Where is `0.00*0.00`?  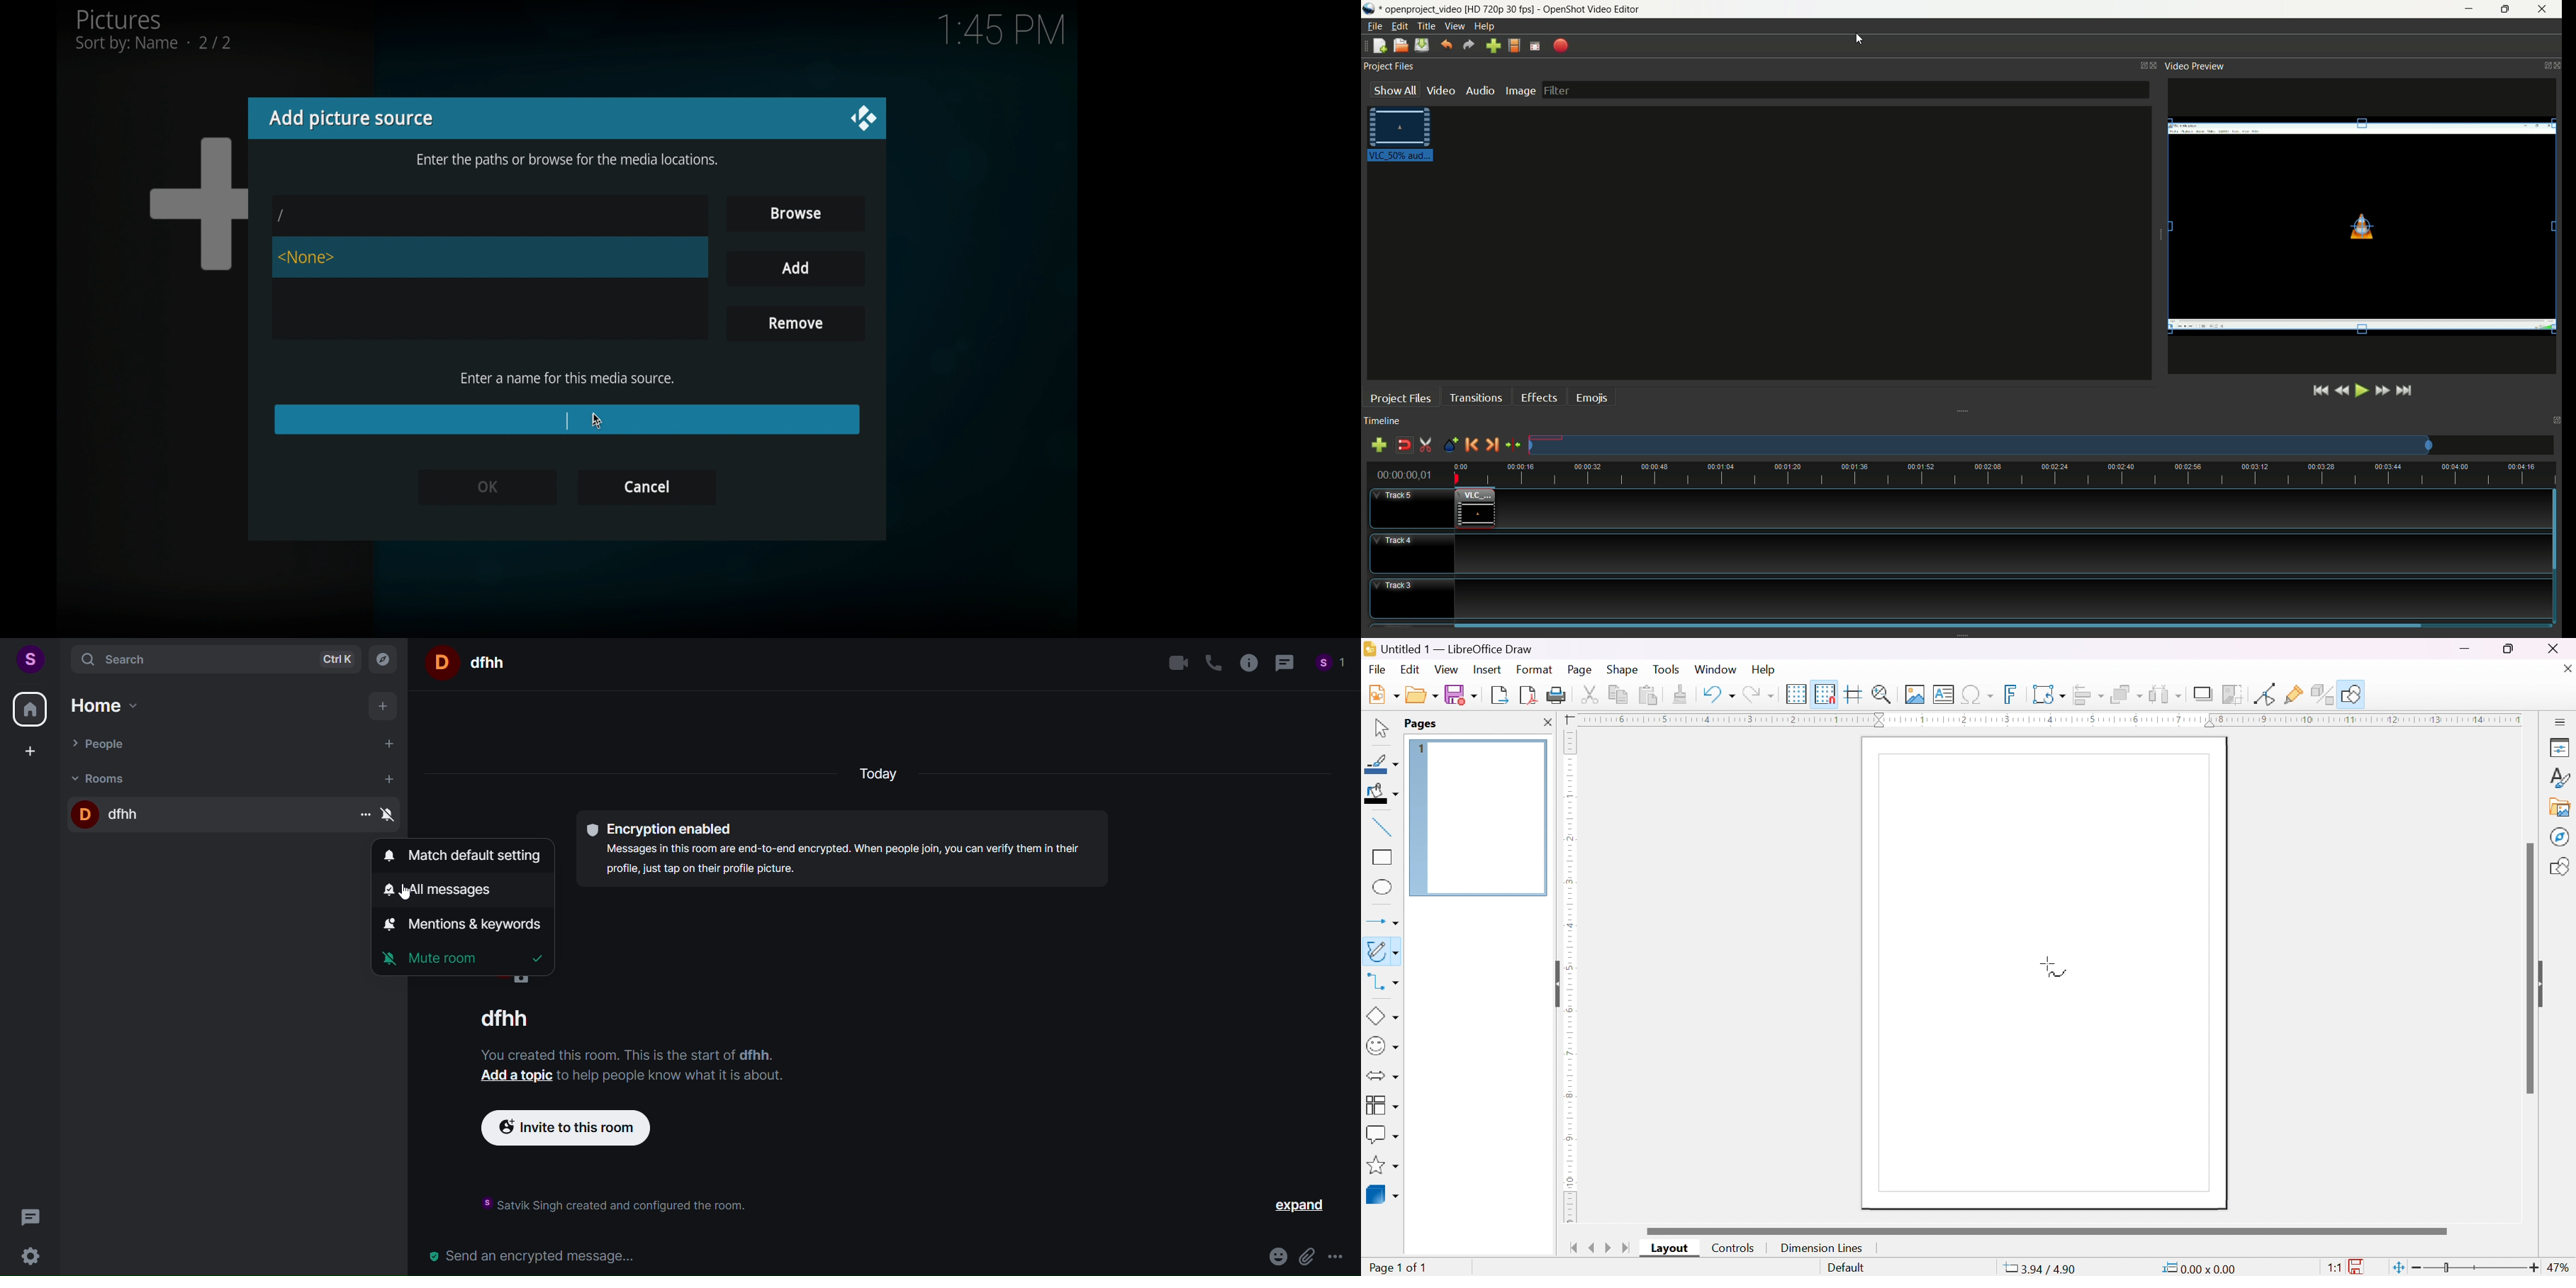
0.00*0.00 is located at coordinates (2200, 1267).